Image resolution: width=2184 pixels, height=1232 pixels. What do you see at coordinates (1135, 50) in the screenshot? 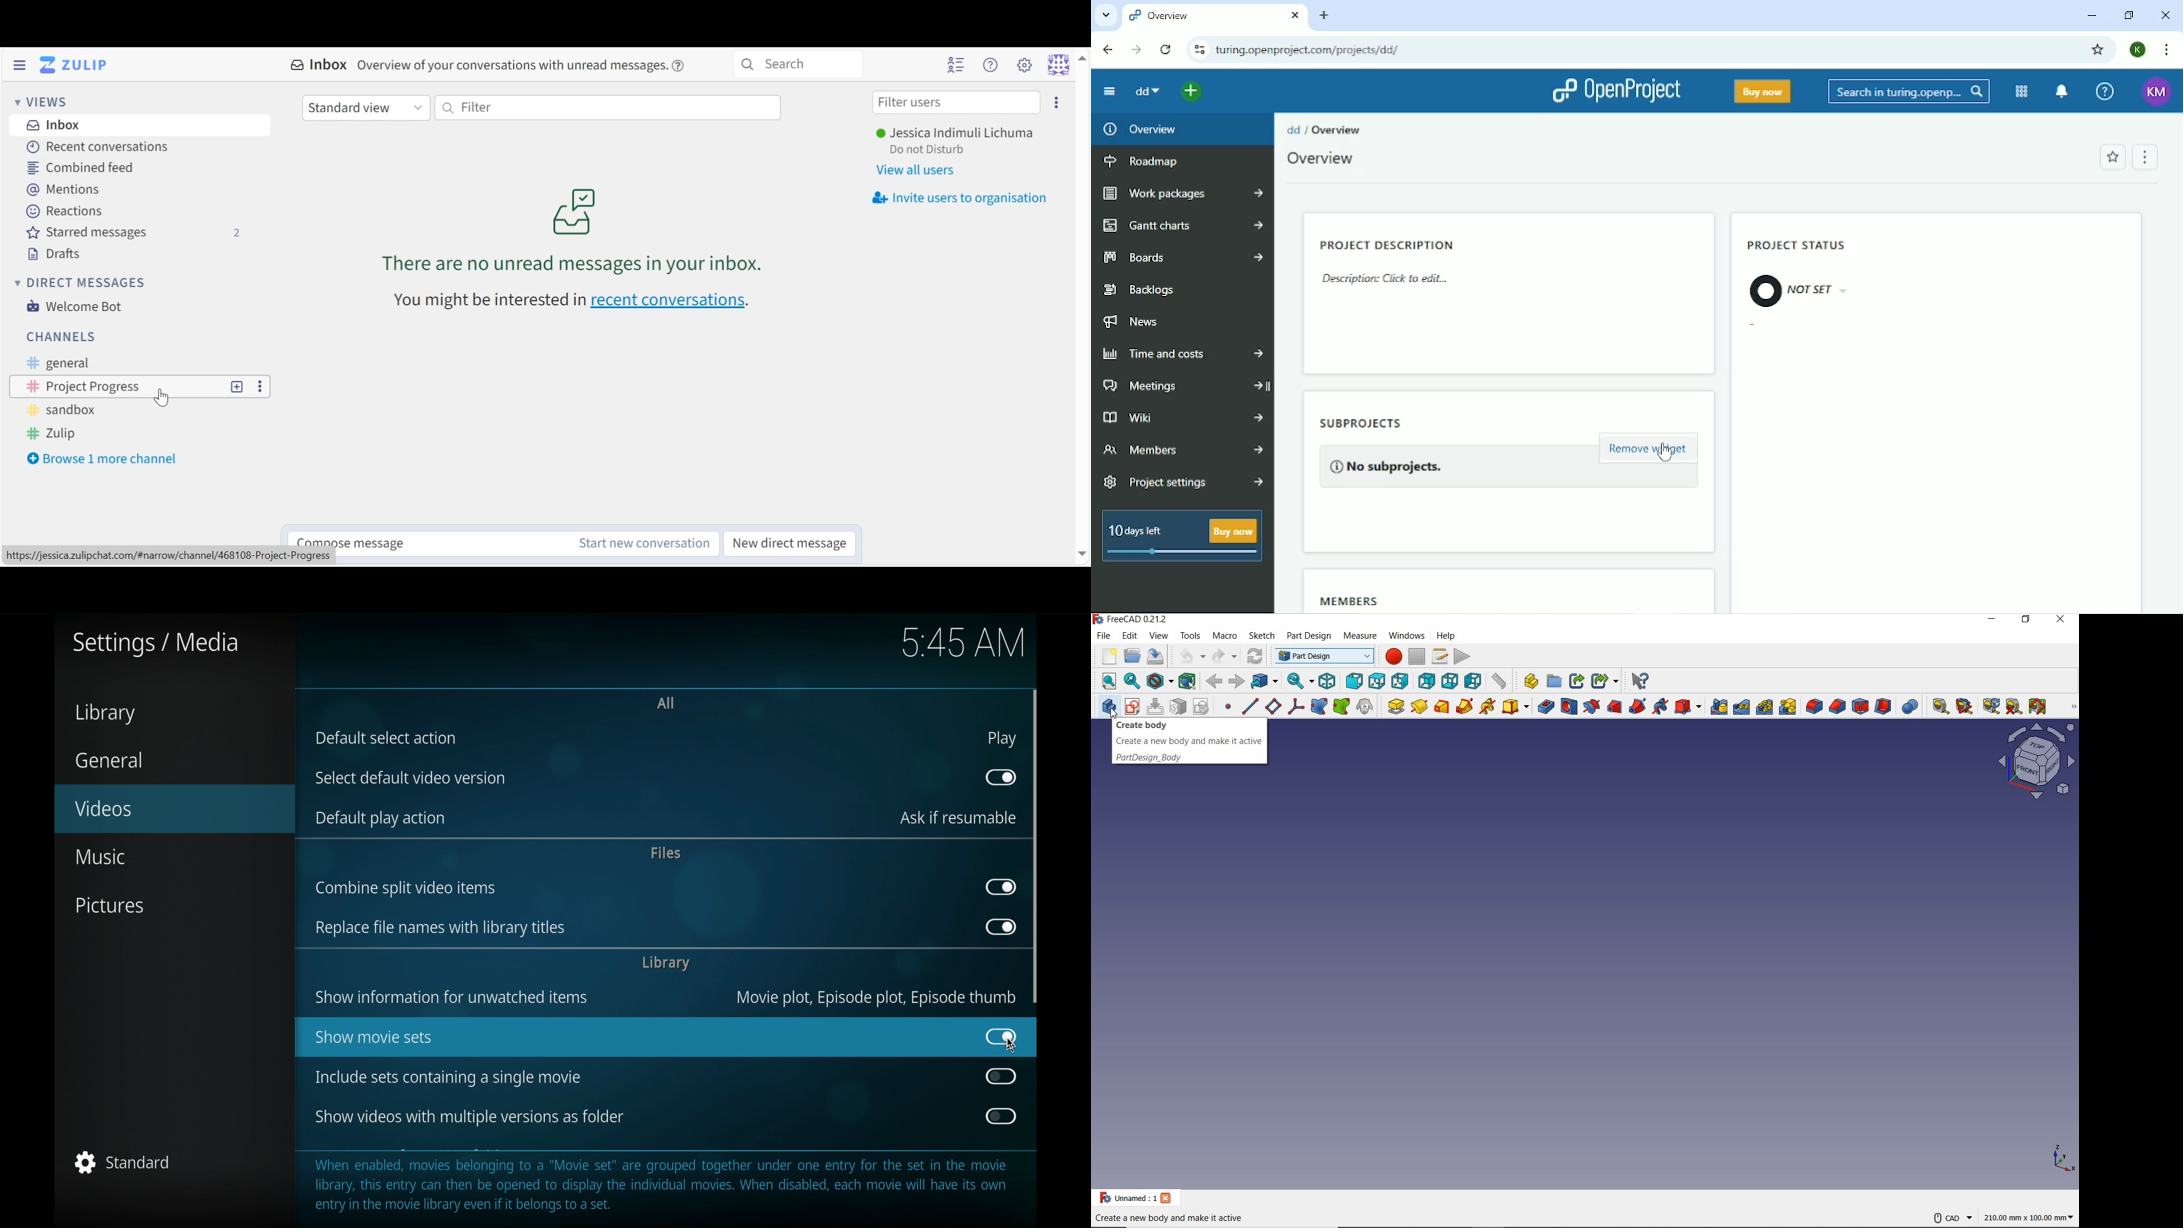
I see `Forward` at bounding box center [1135, 50].